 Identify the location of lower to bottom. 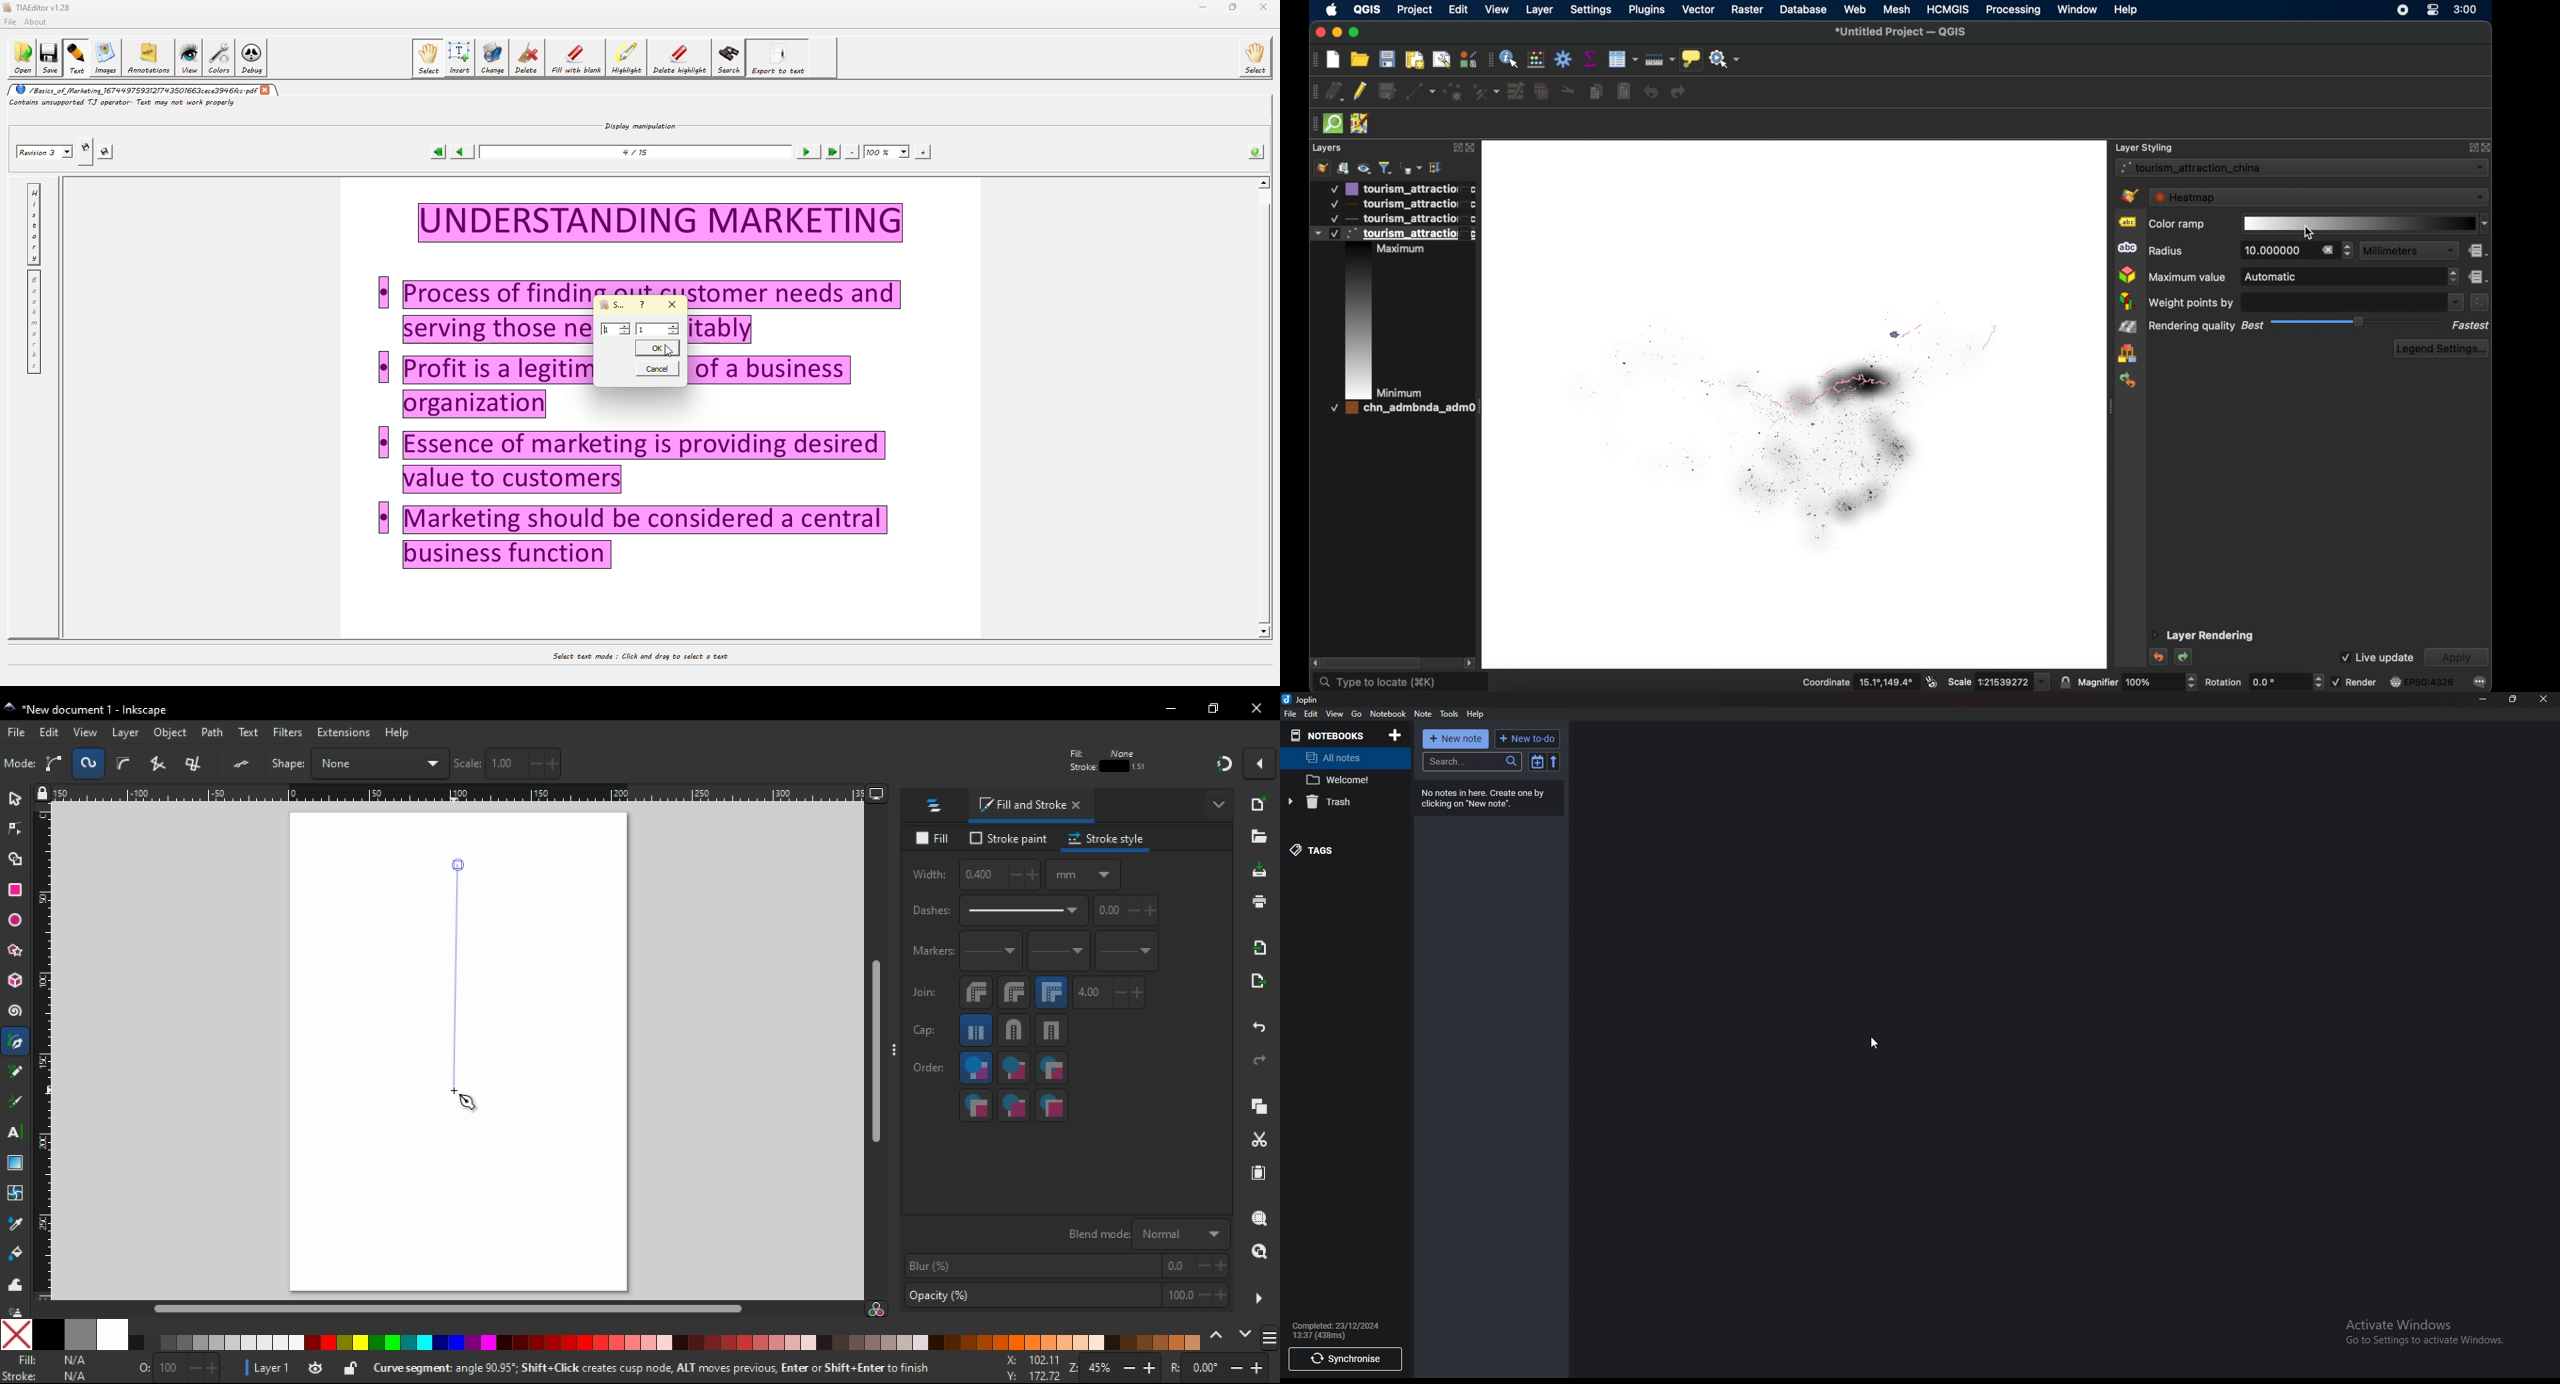
(430, 764).